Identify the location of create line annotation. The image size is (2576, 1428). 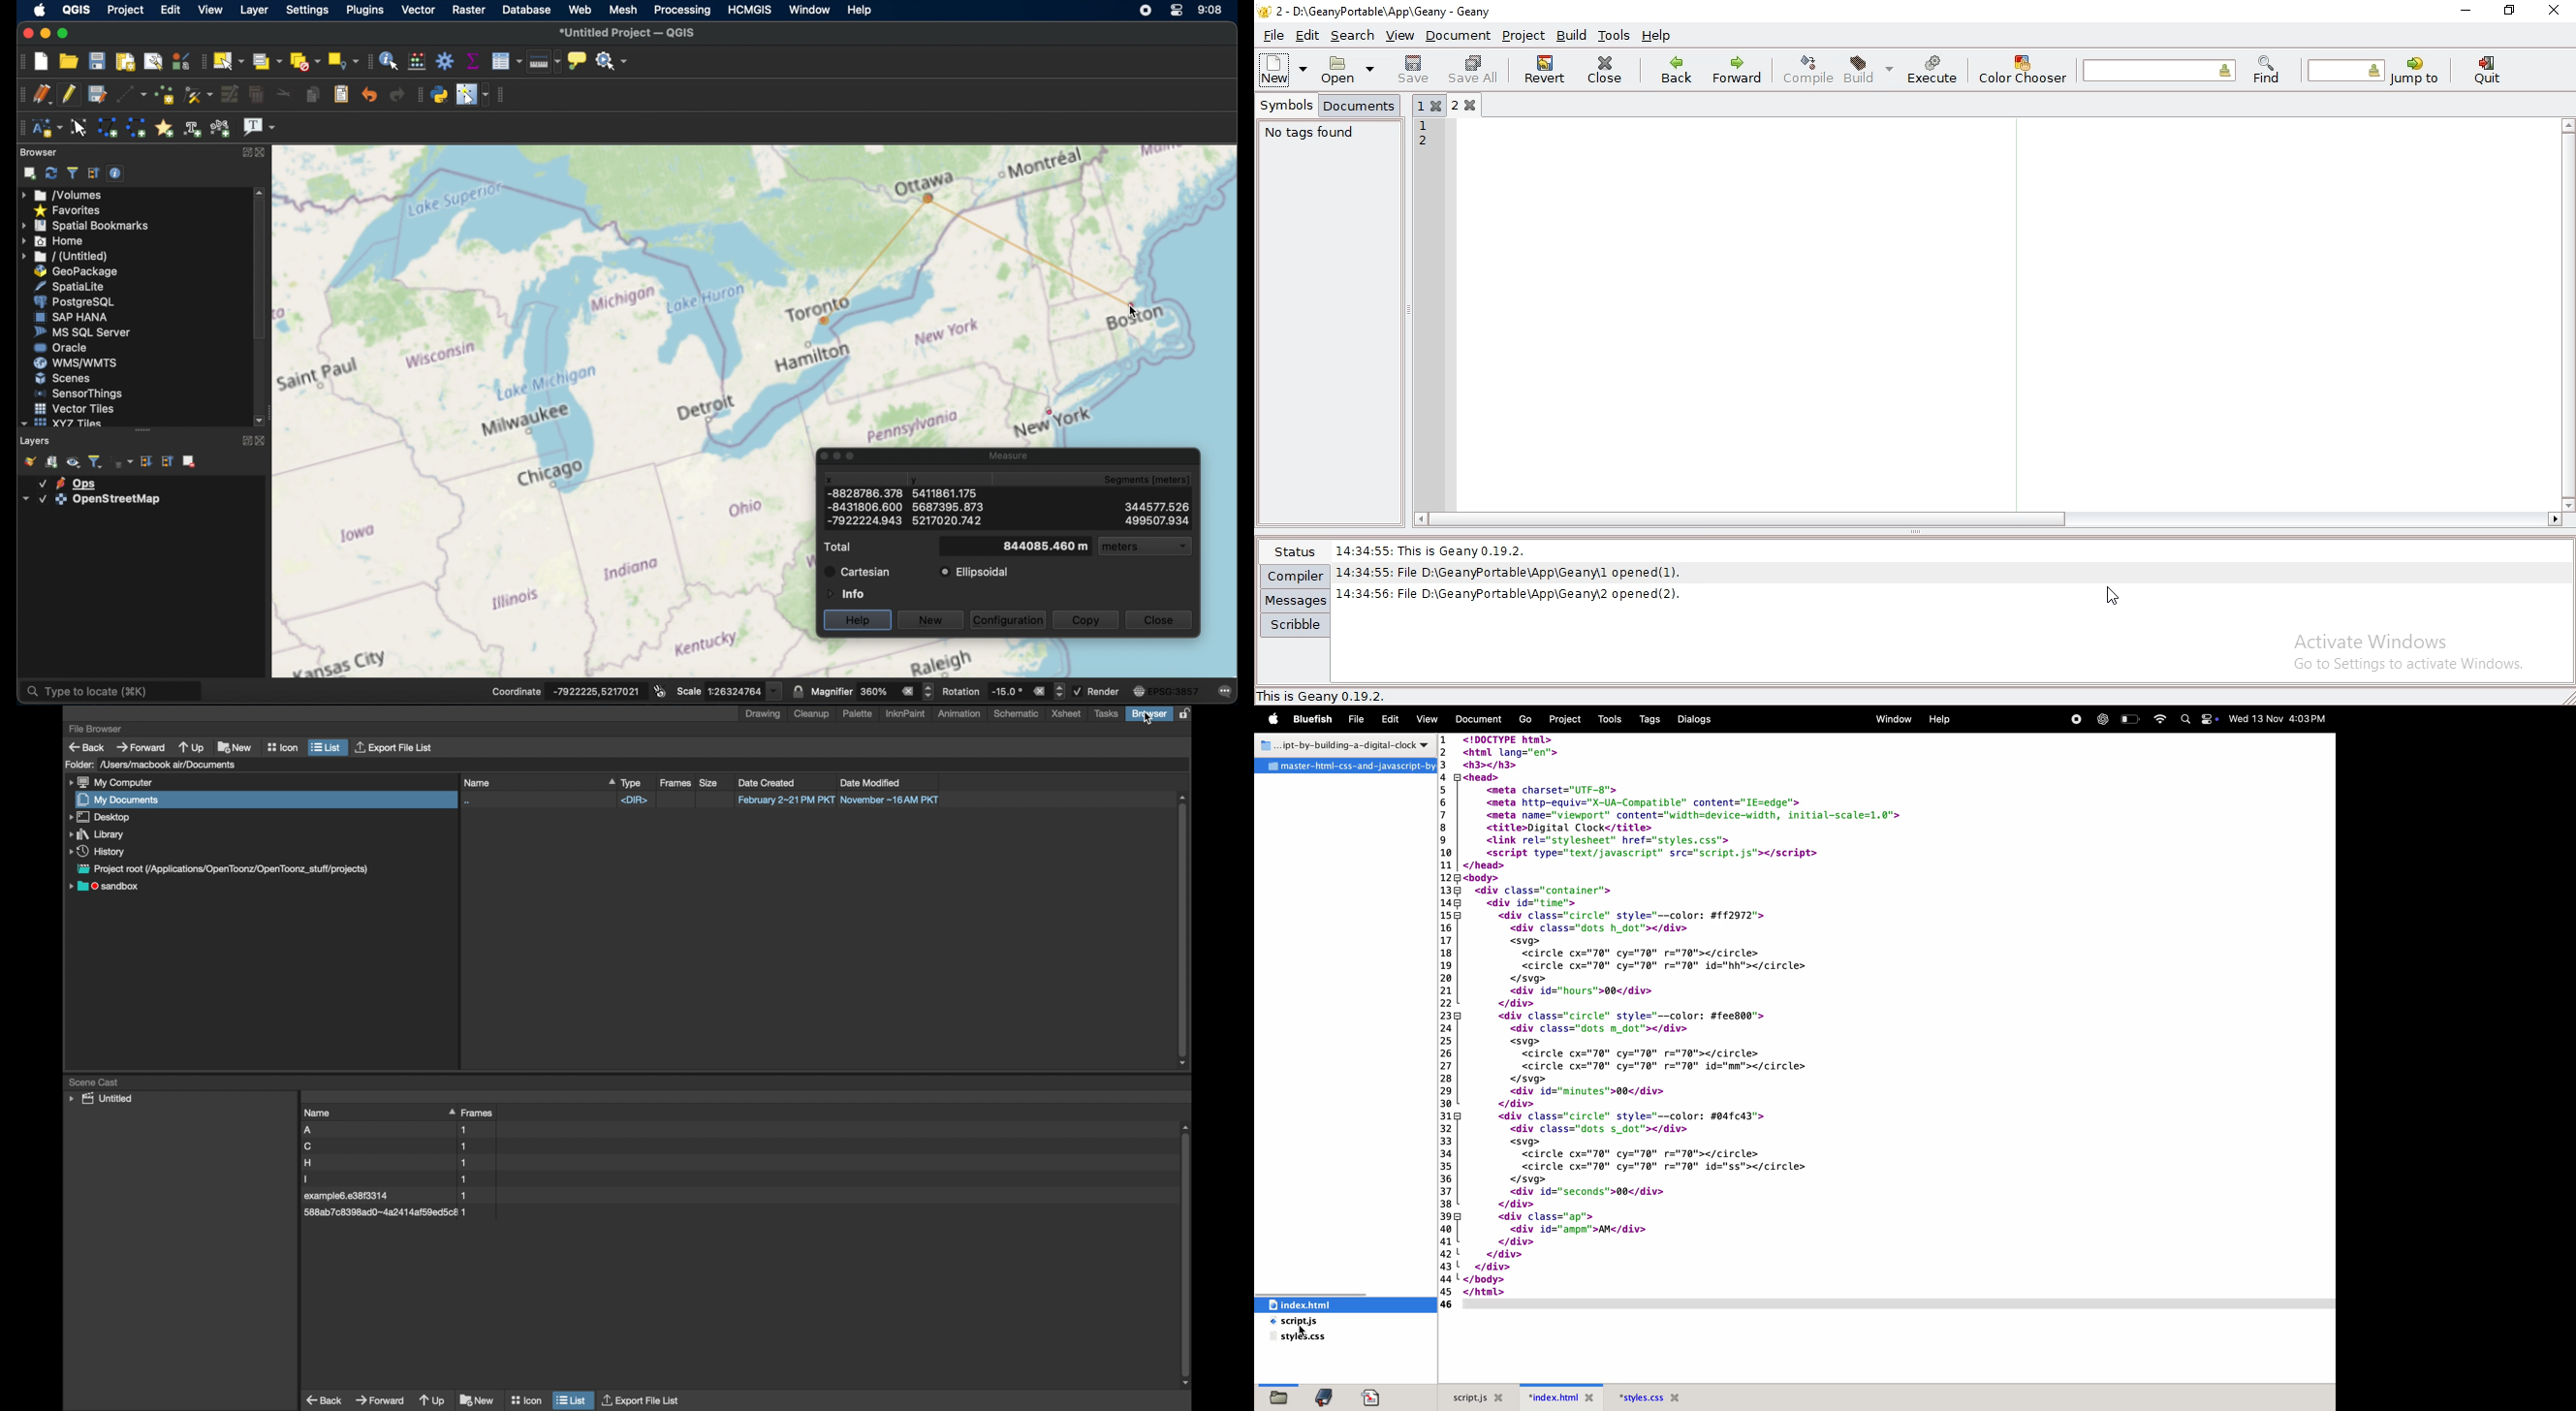
(136, 127).